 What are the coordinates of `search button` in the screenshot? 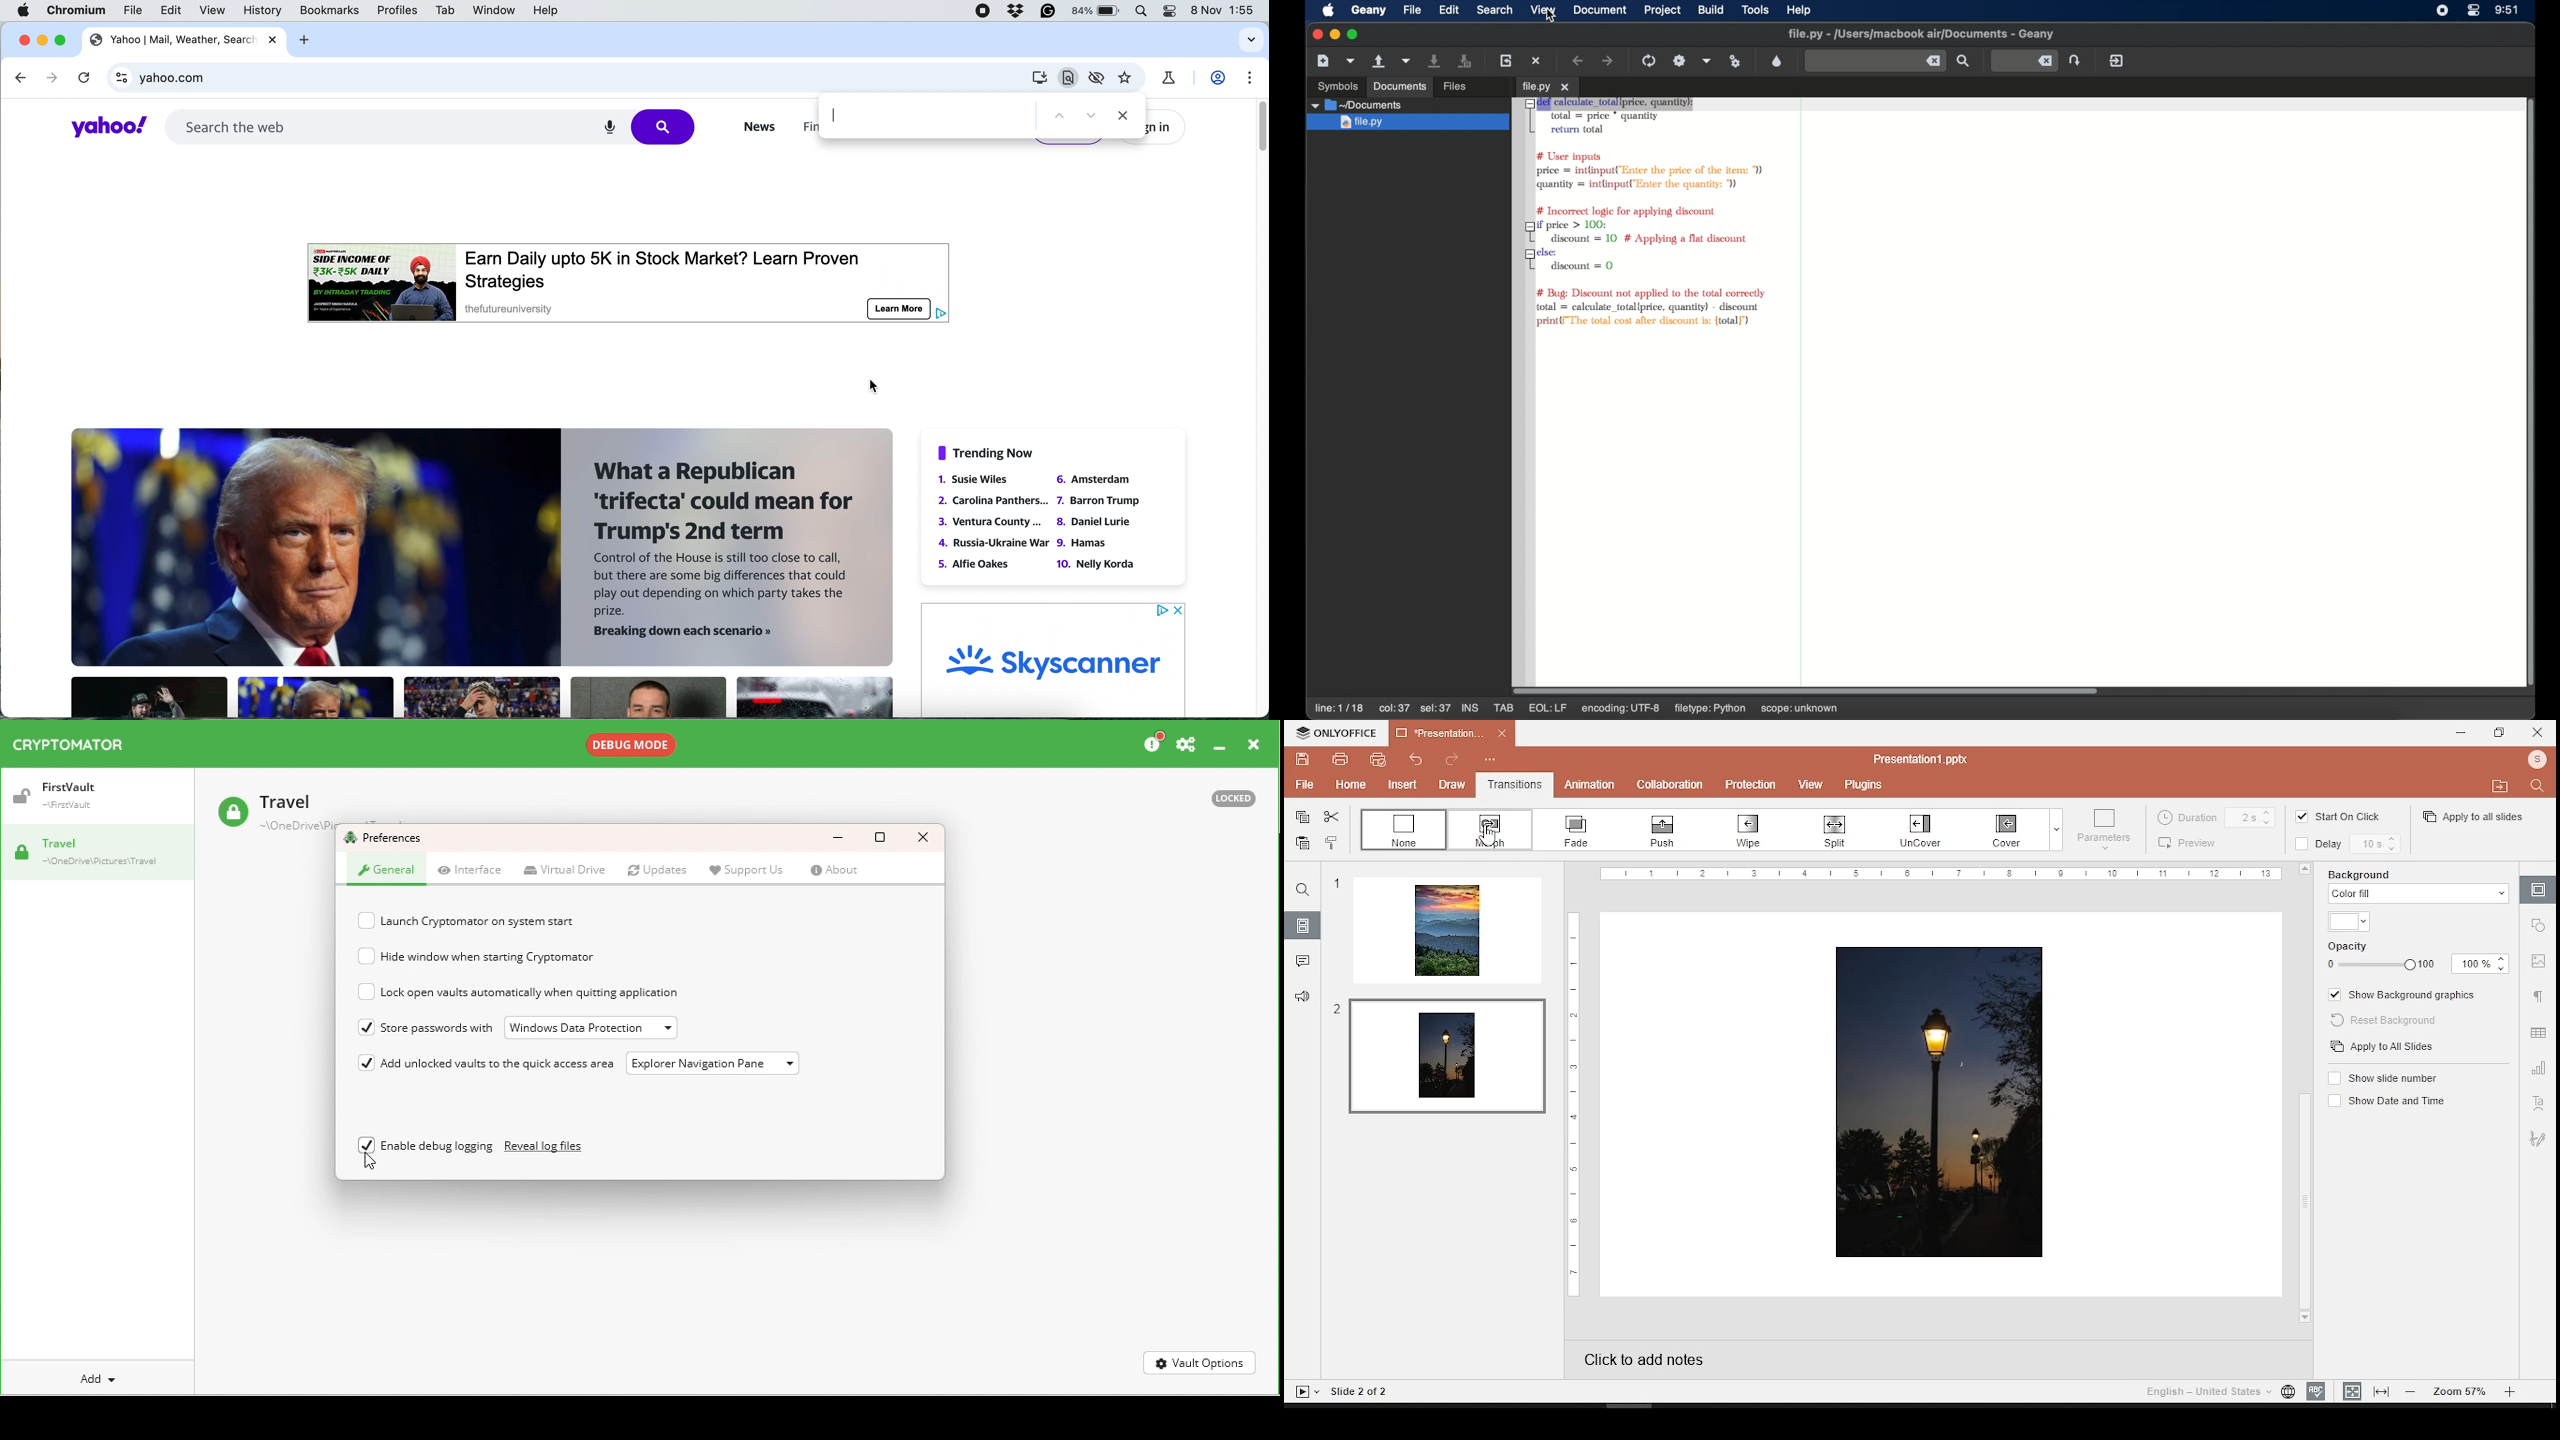 It's located at (668, 127).